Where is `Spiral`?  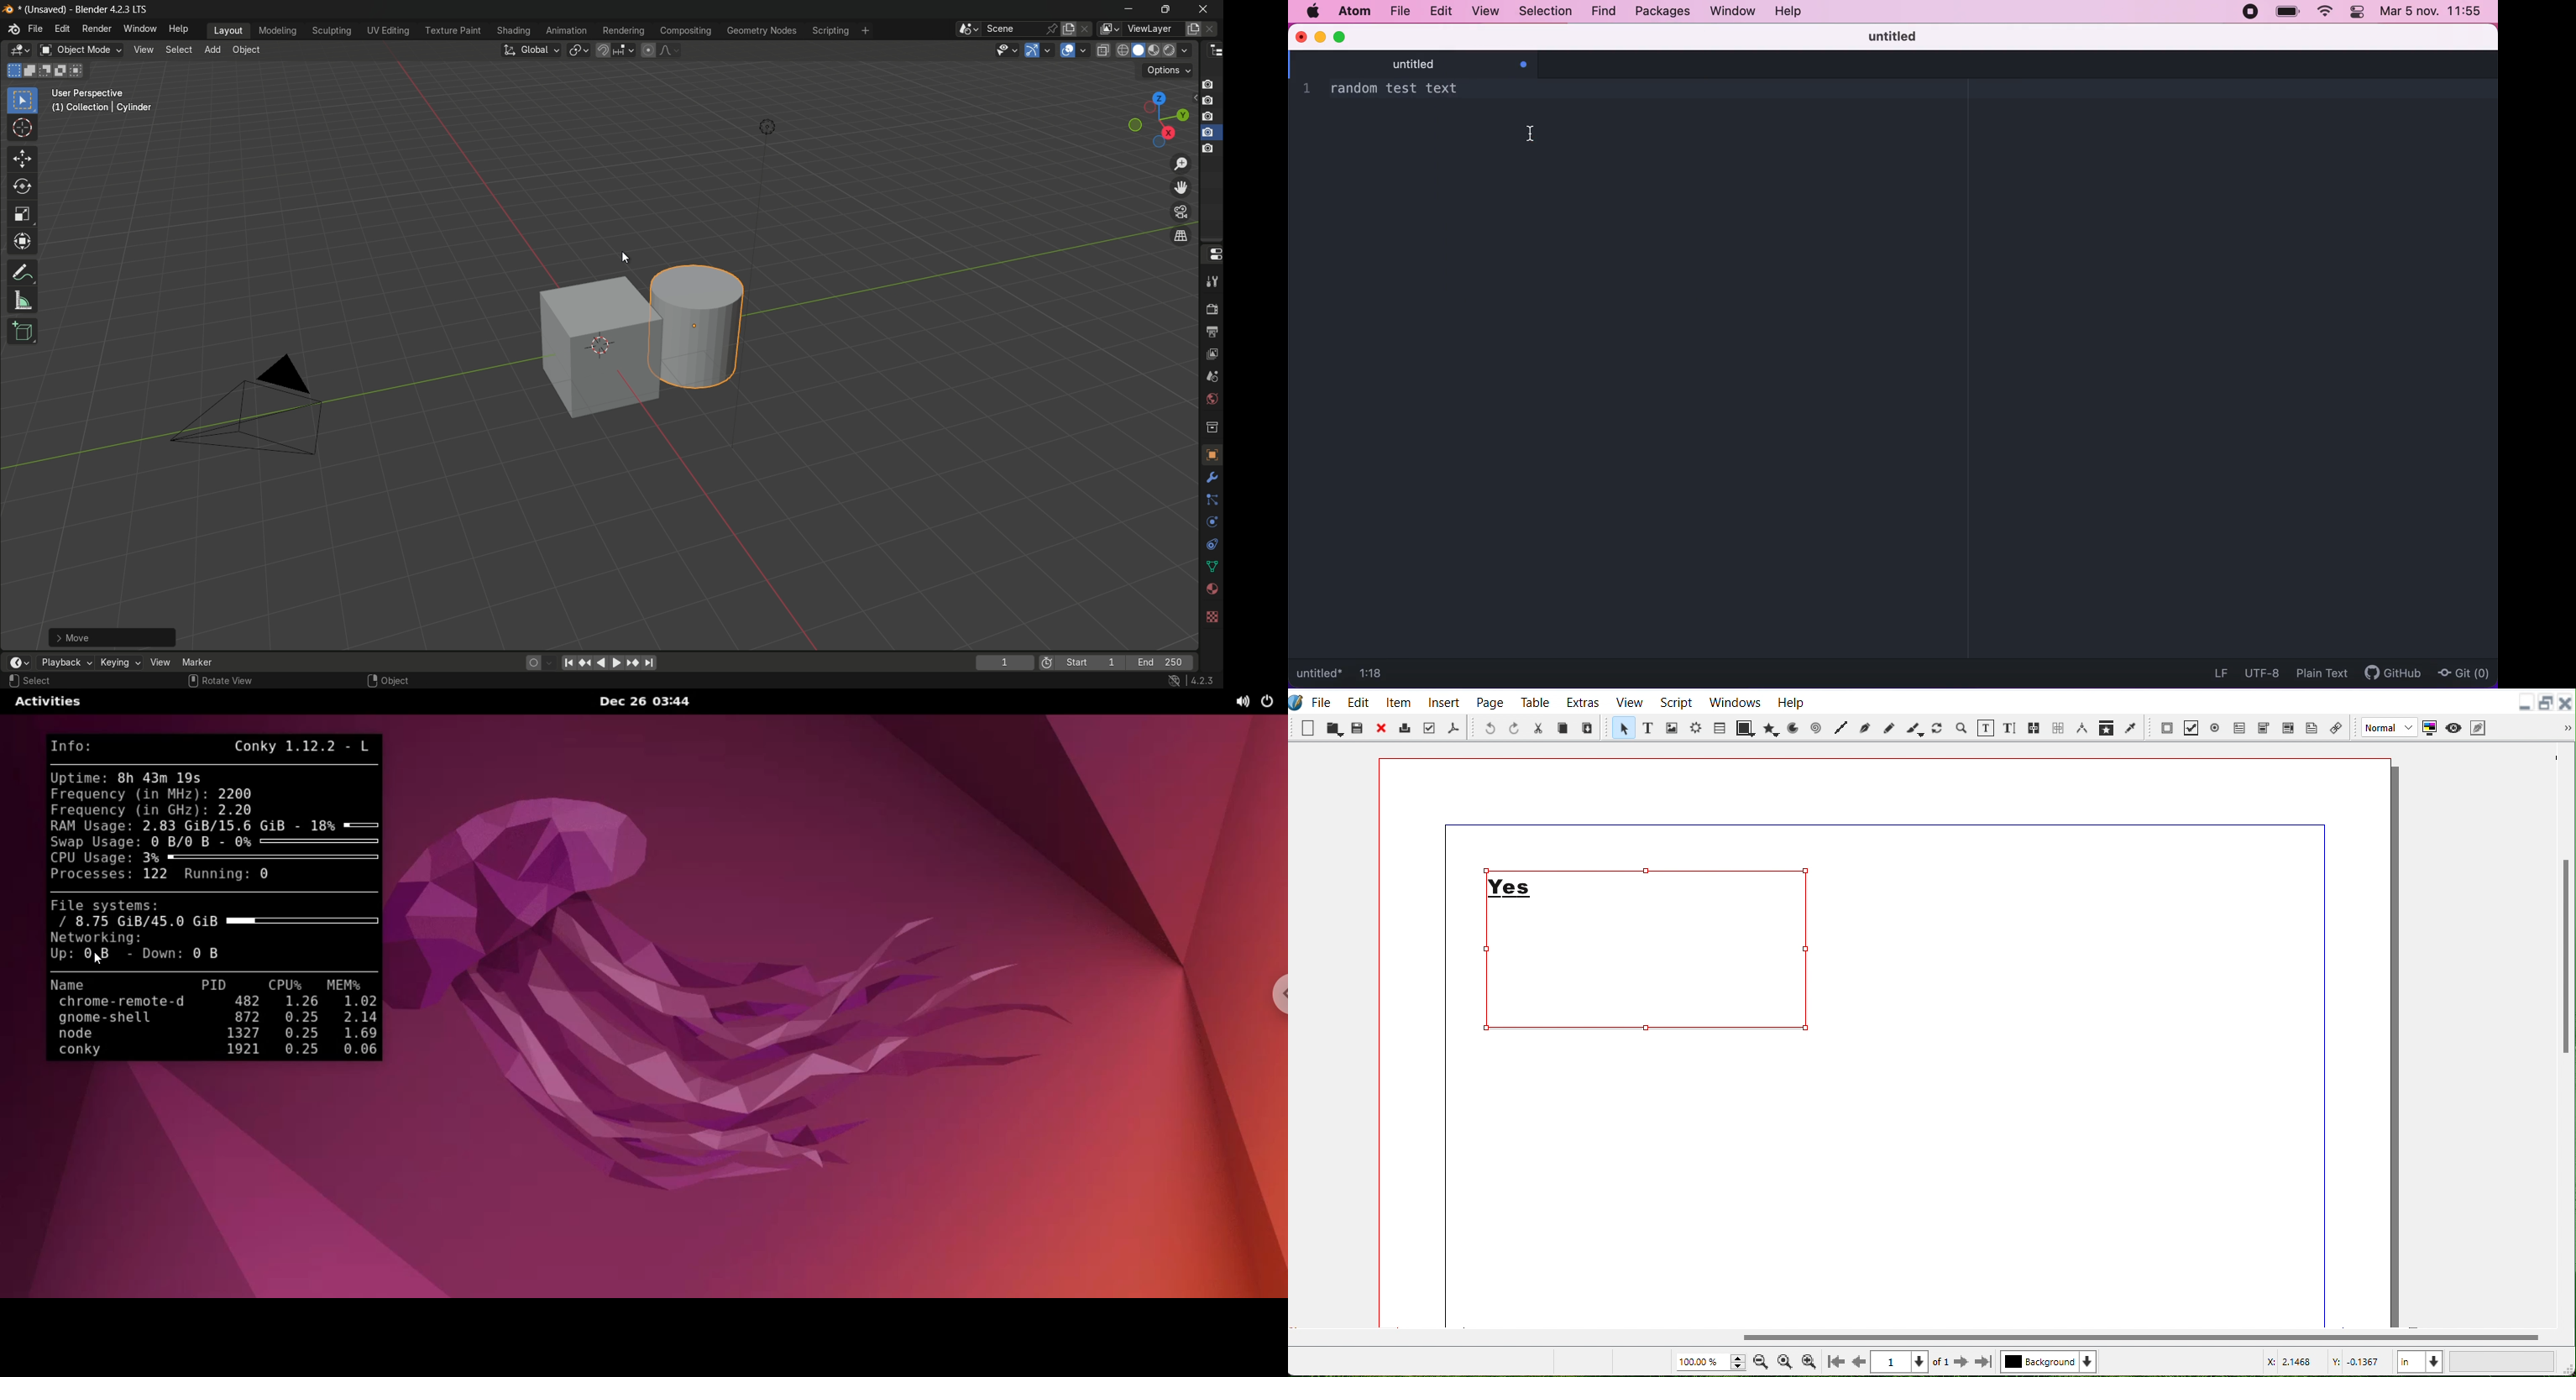
Spiral is located at coordinates (1816, 728).